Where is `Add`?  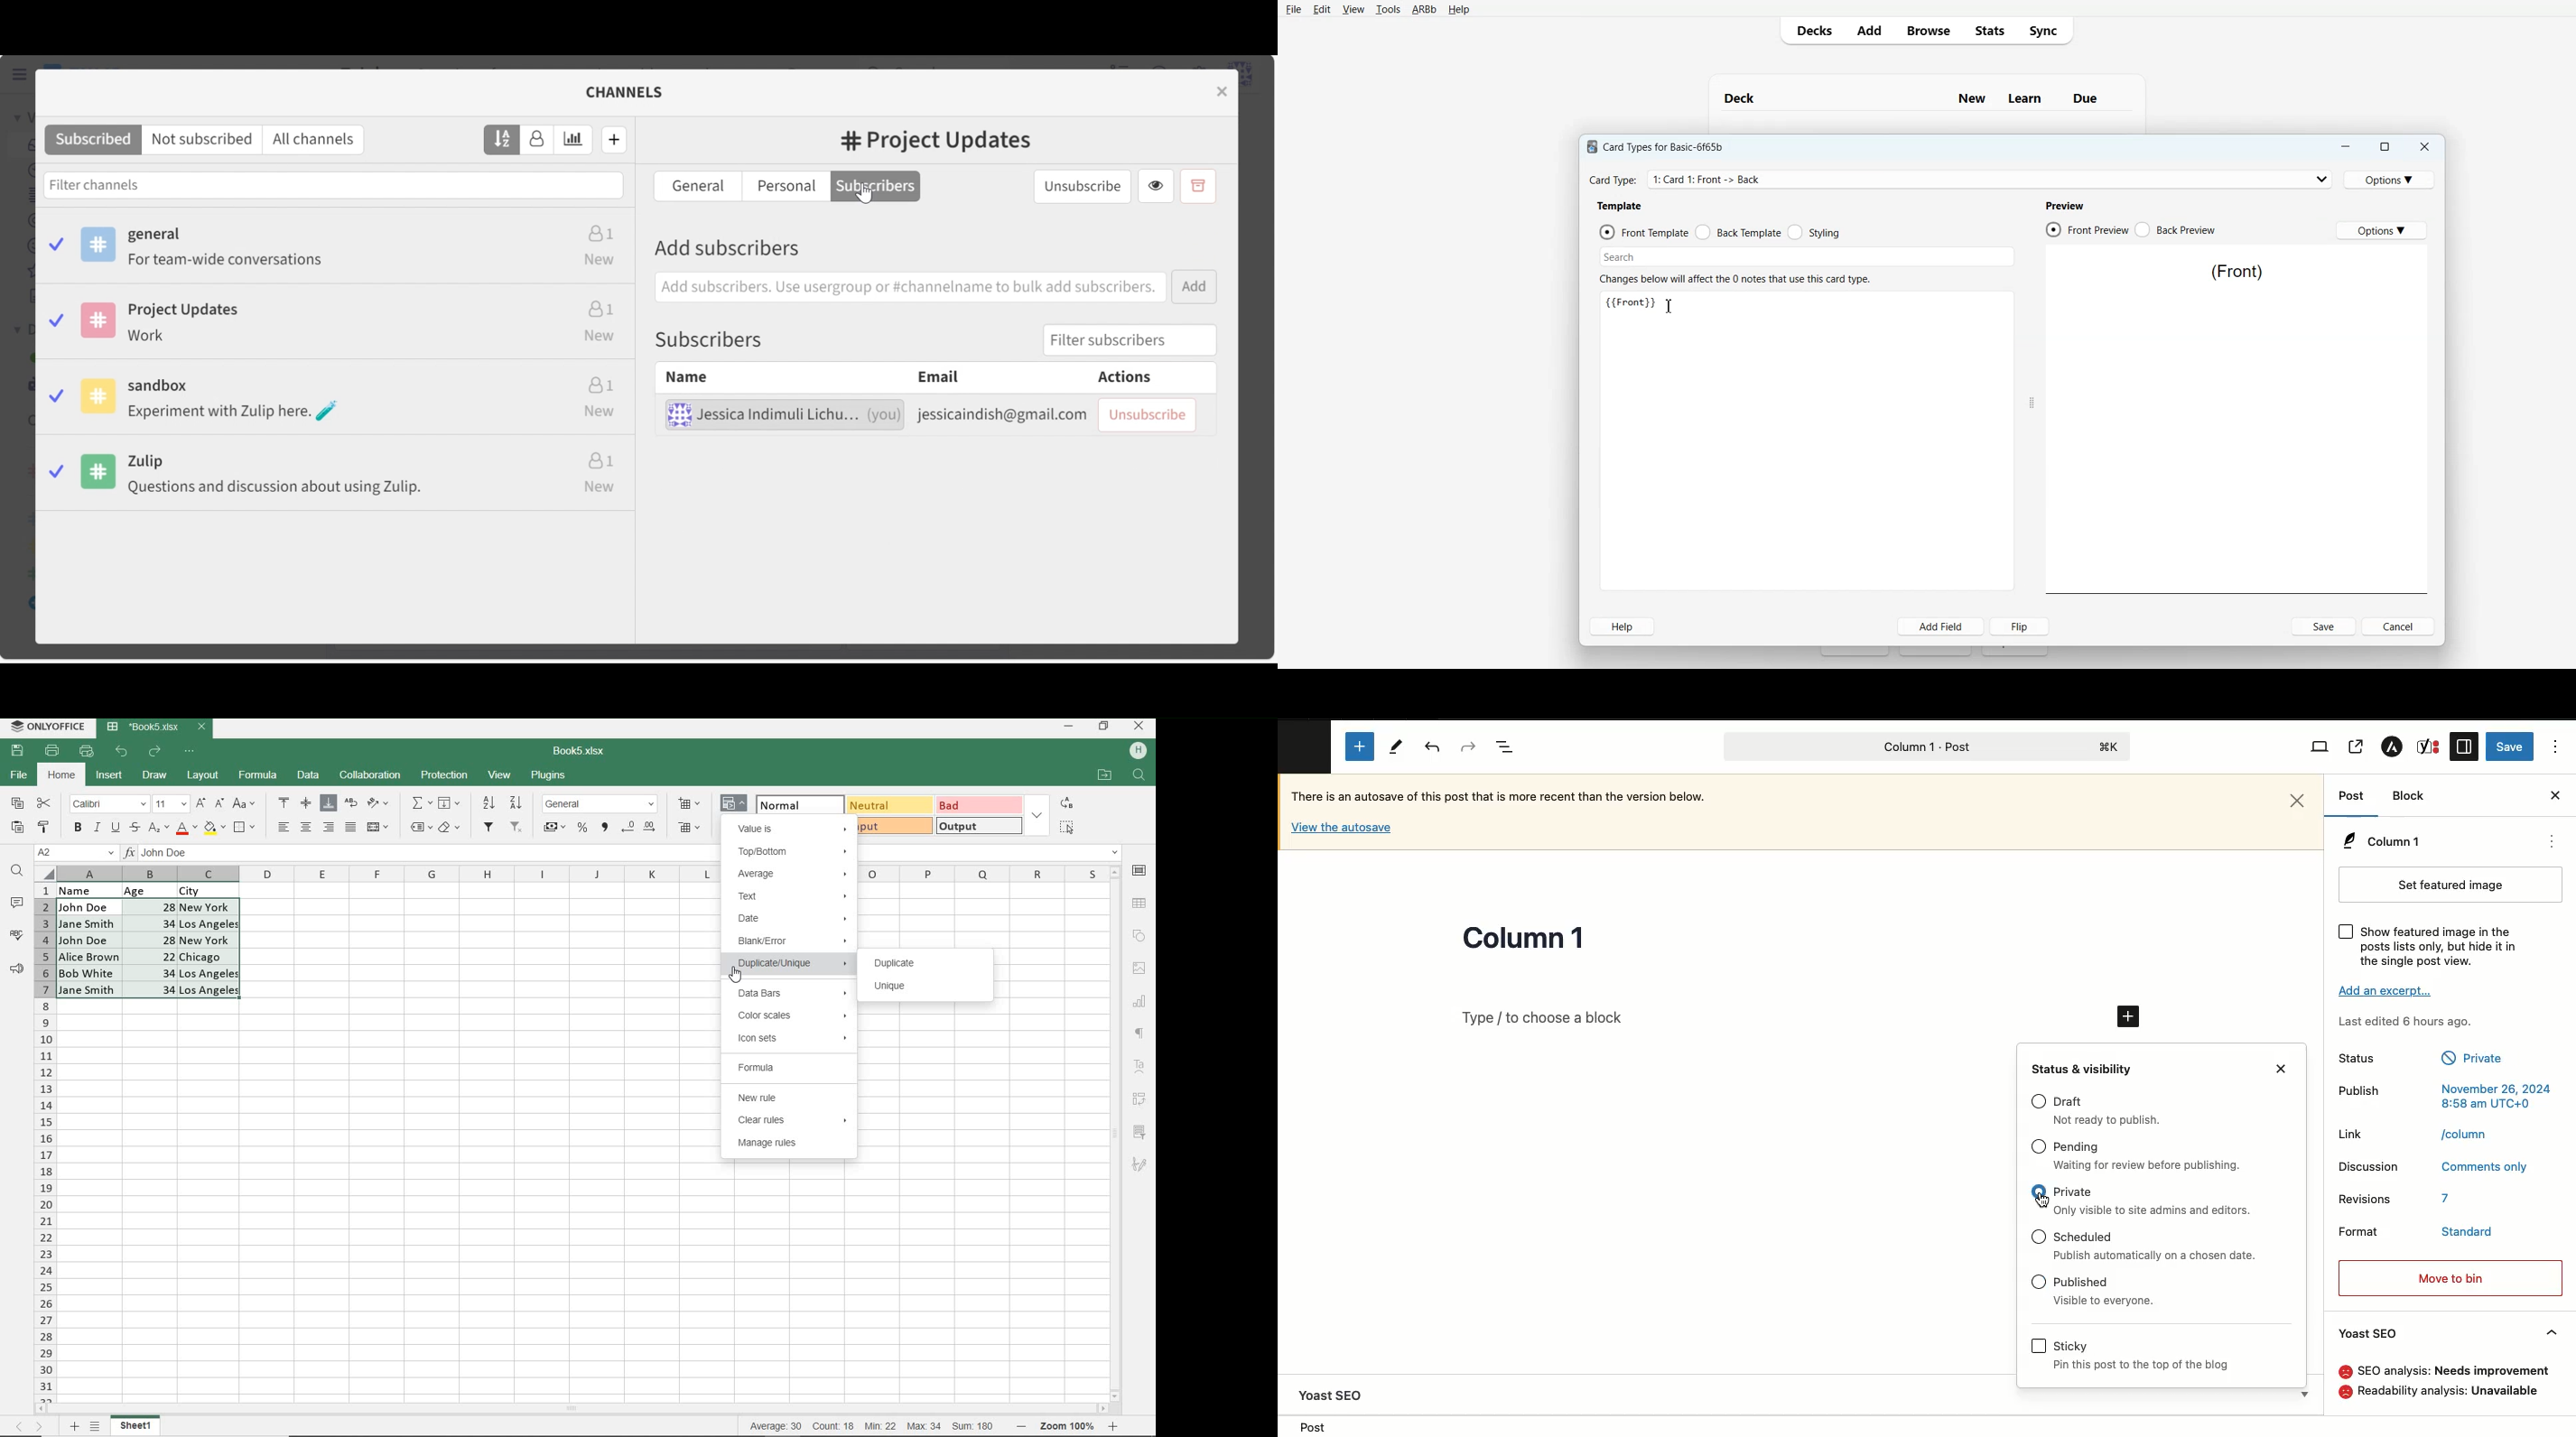
Add is located at coordinates (1869, 30).